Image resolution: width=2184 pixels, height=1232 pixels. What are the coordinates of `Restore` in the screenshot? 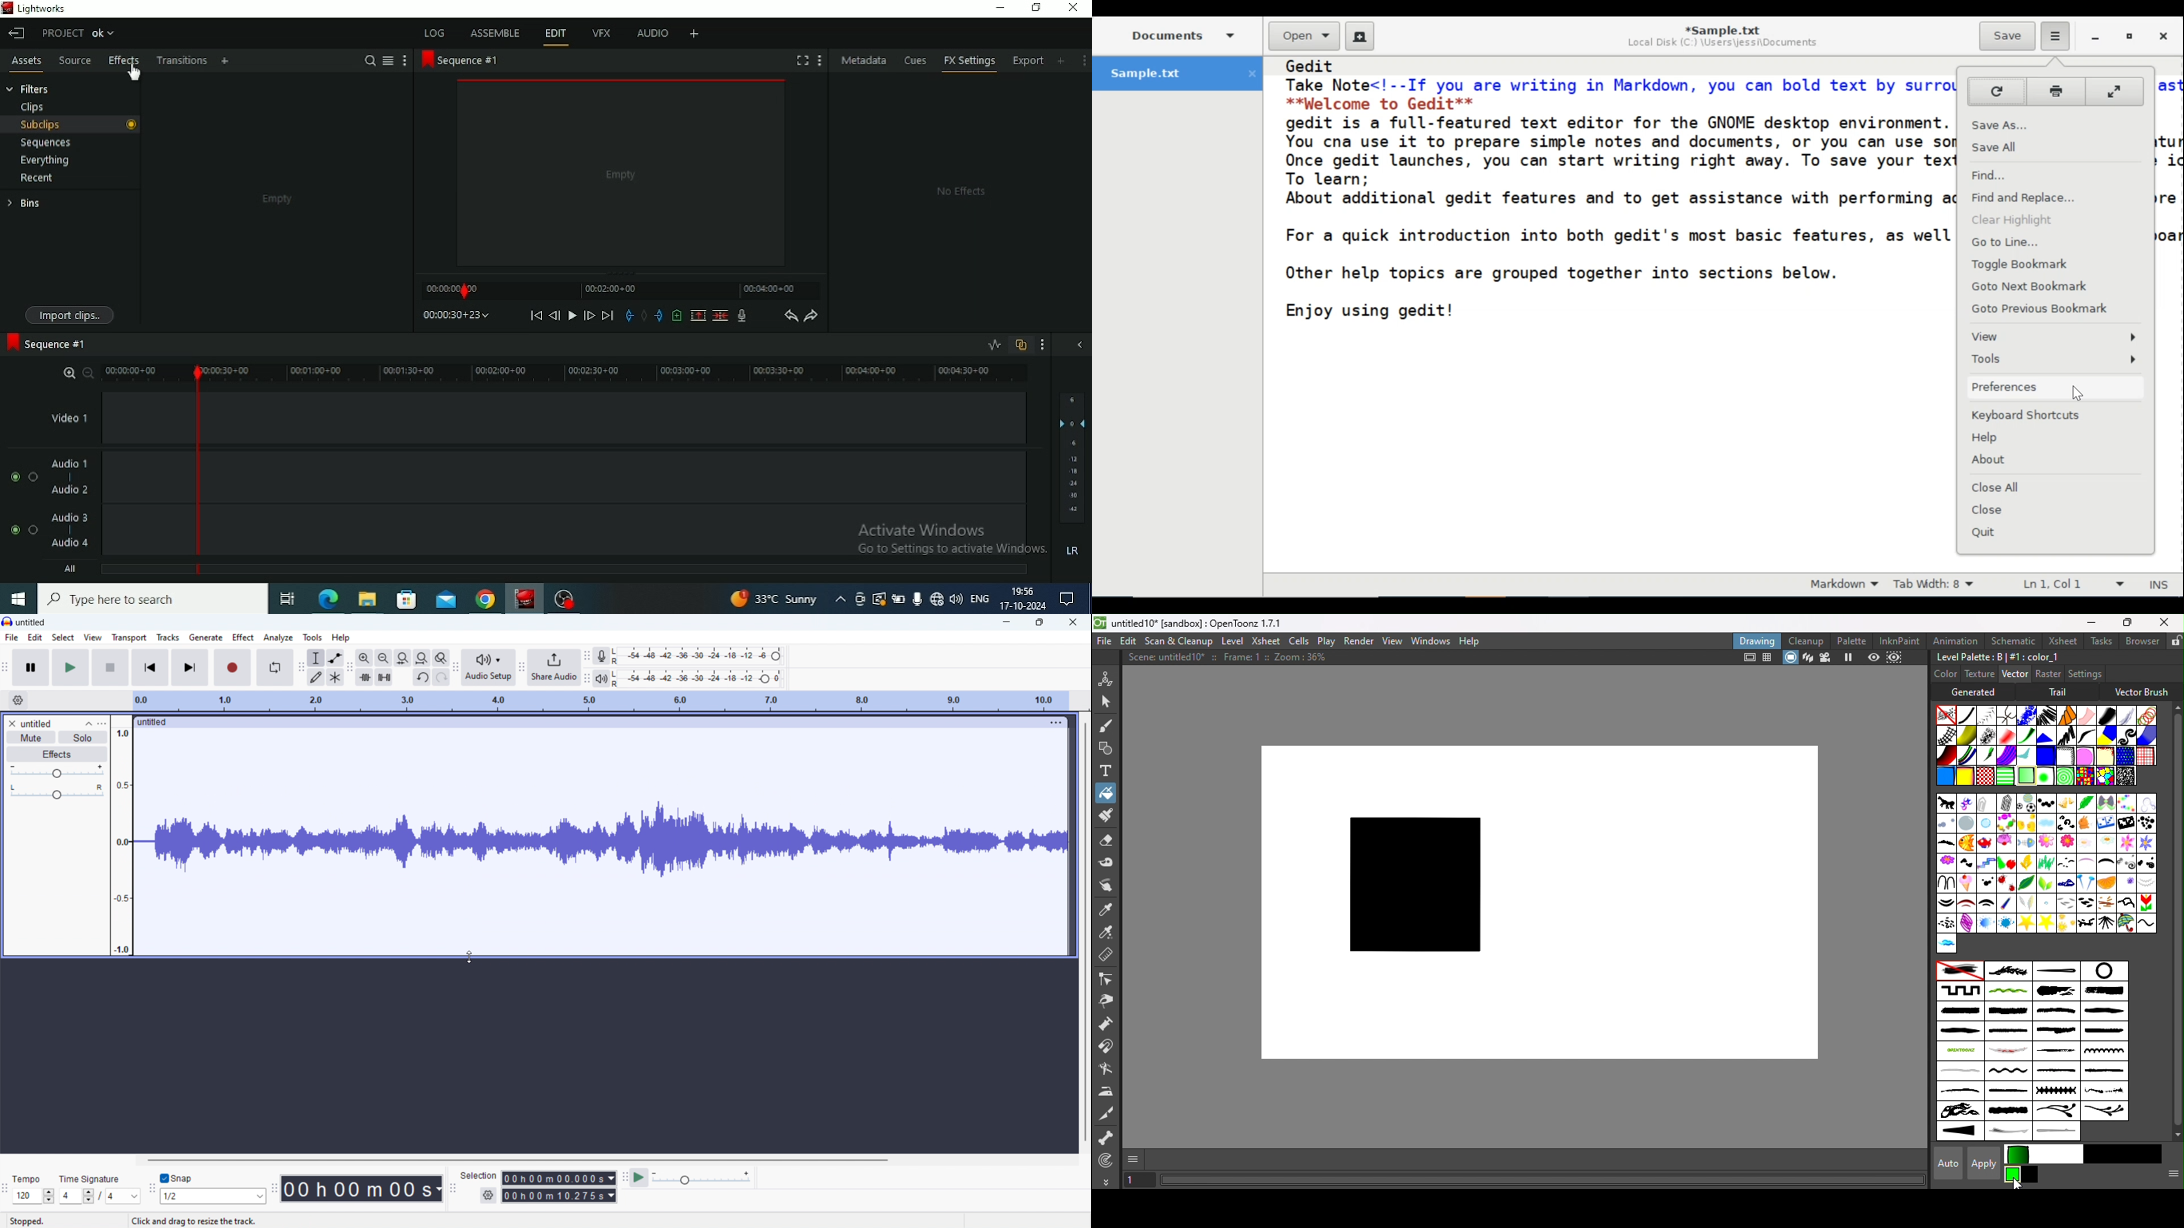 It's located at (1036, 9).